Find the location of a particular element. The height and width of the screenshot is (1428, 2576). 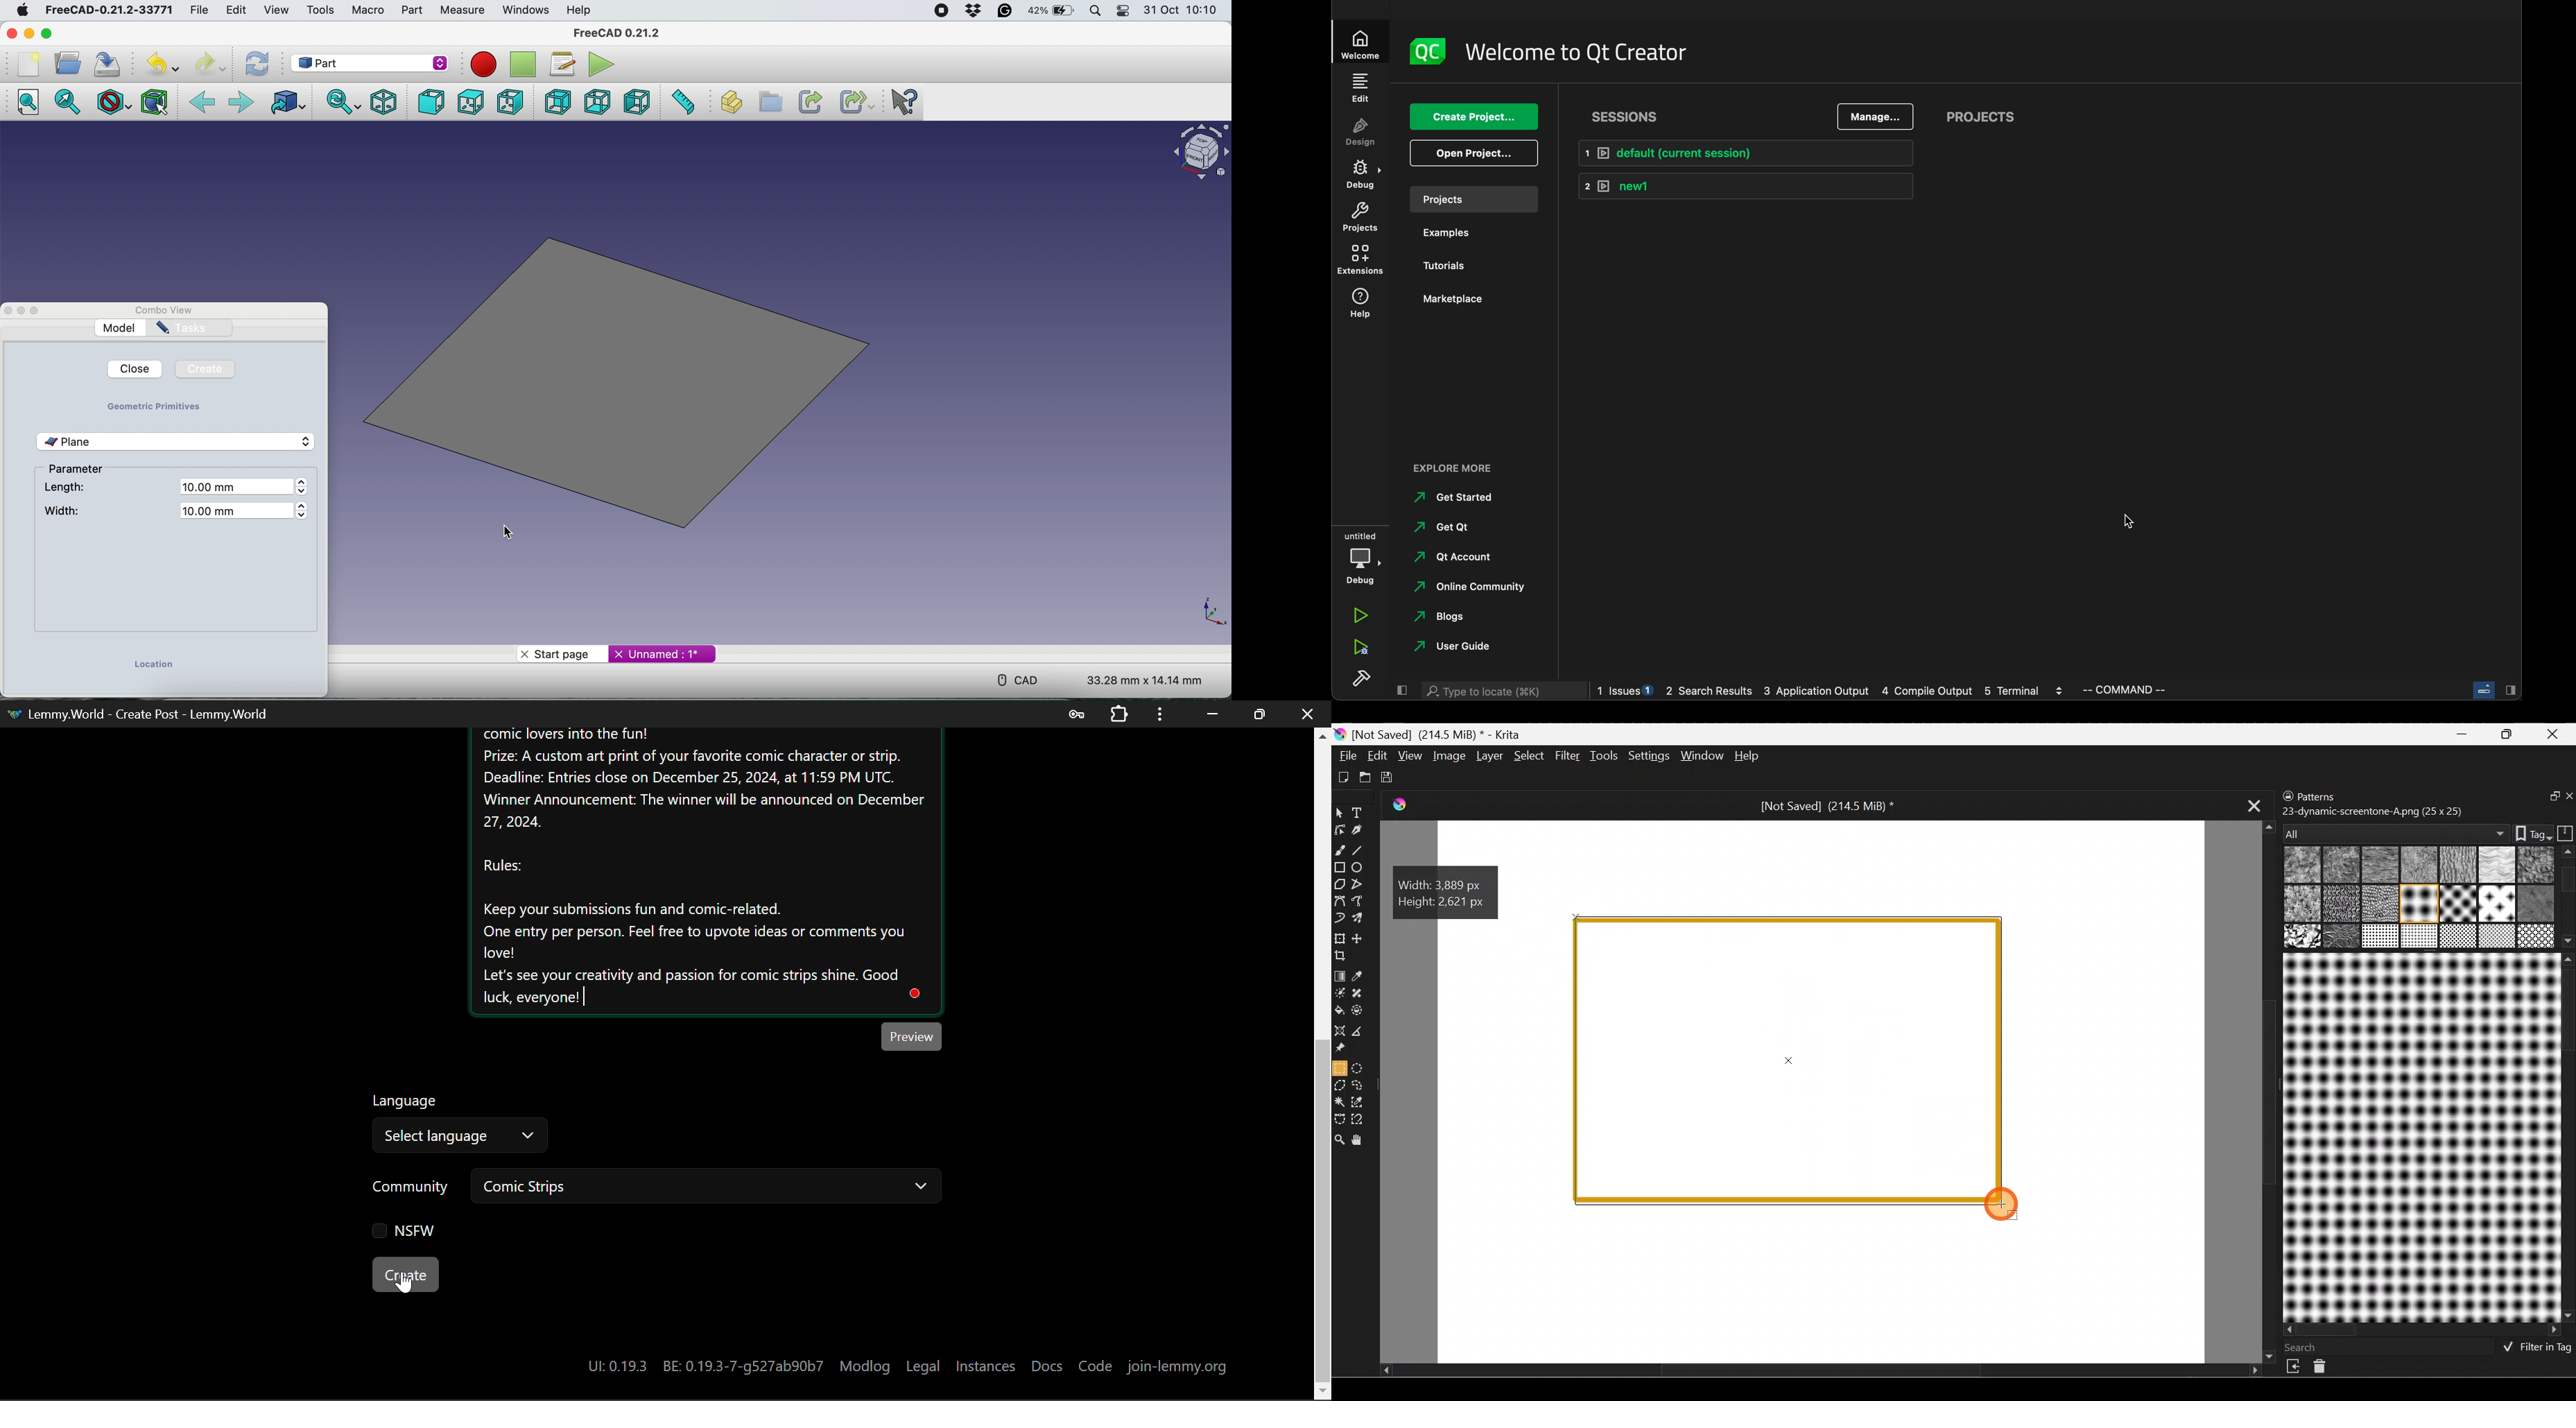

Create is located at coordinates (405, 1273).